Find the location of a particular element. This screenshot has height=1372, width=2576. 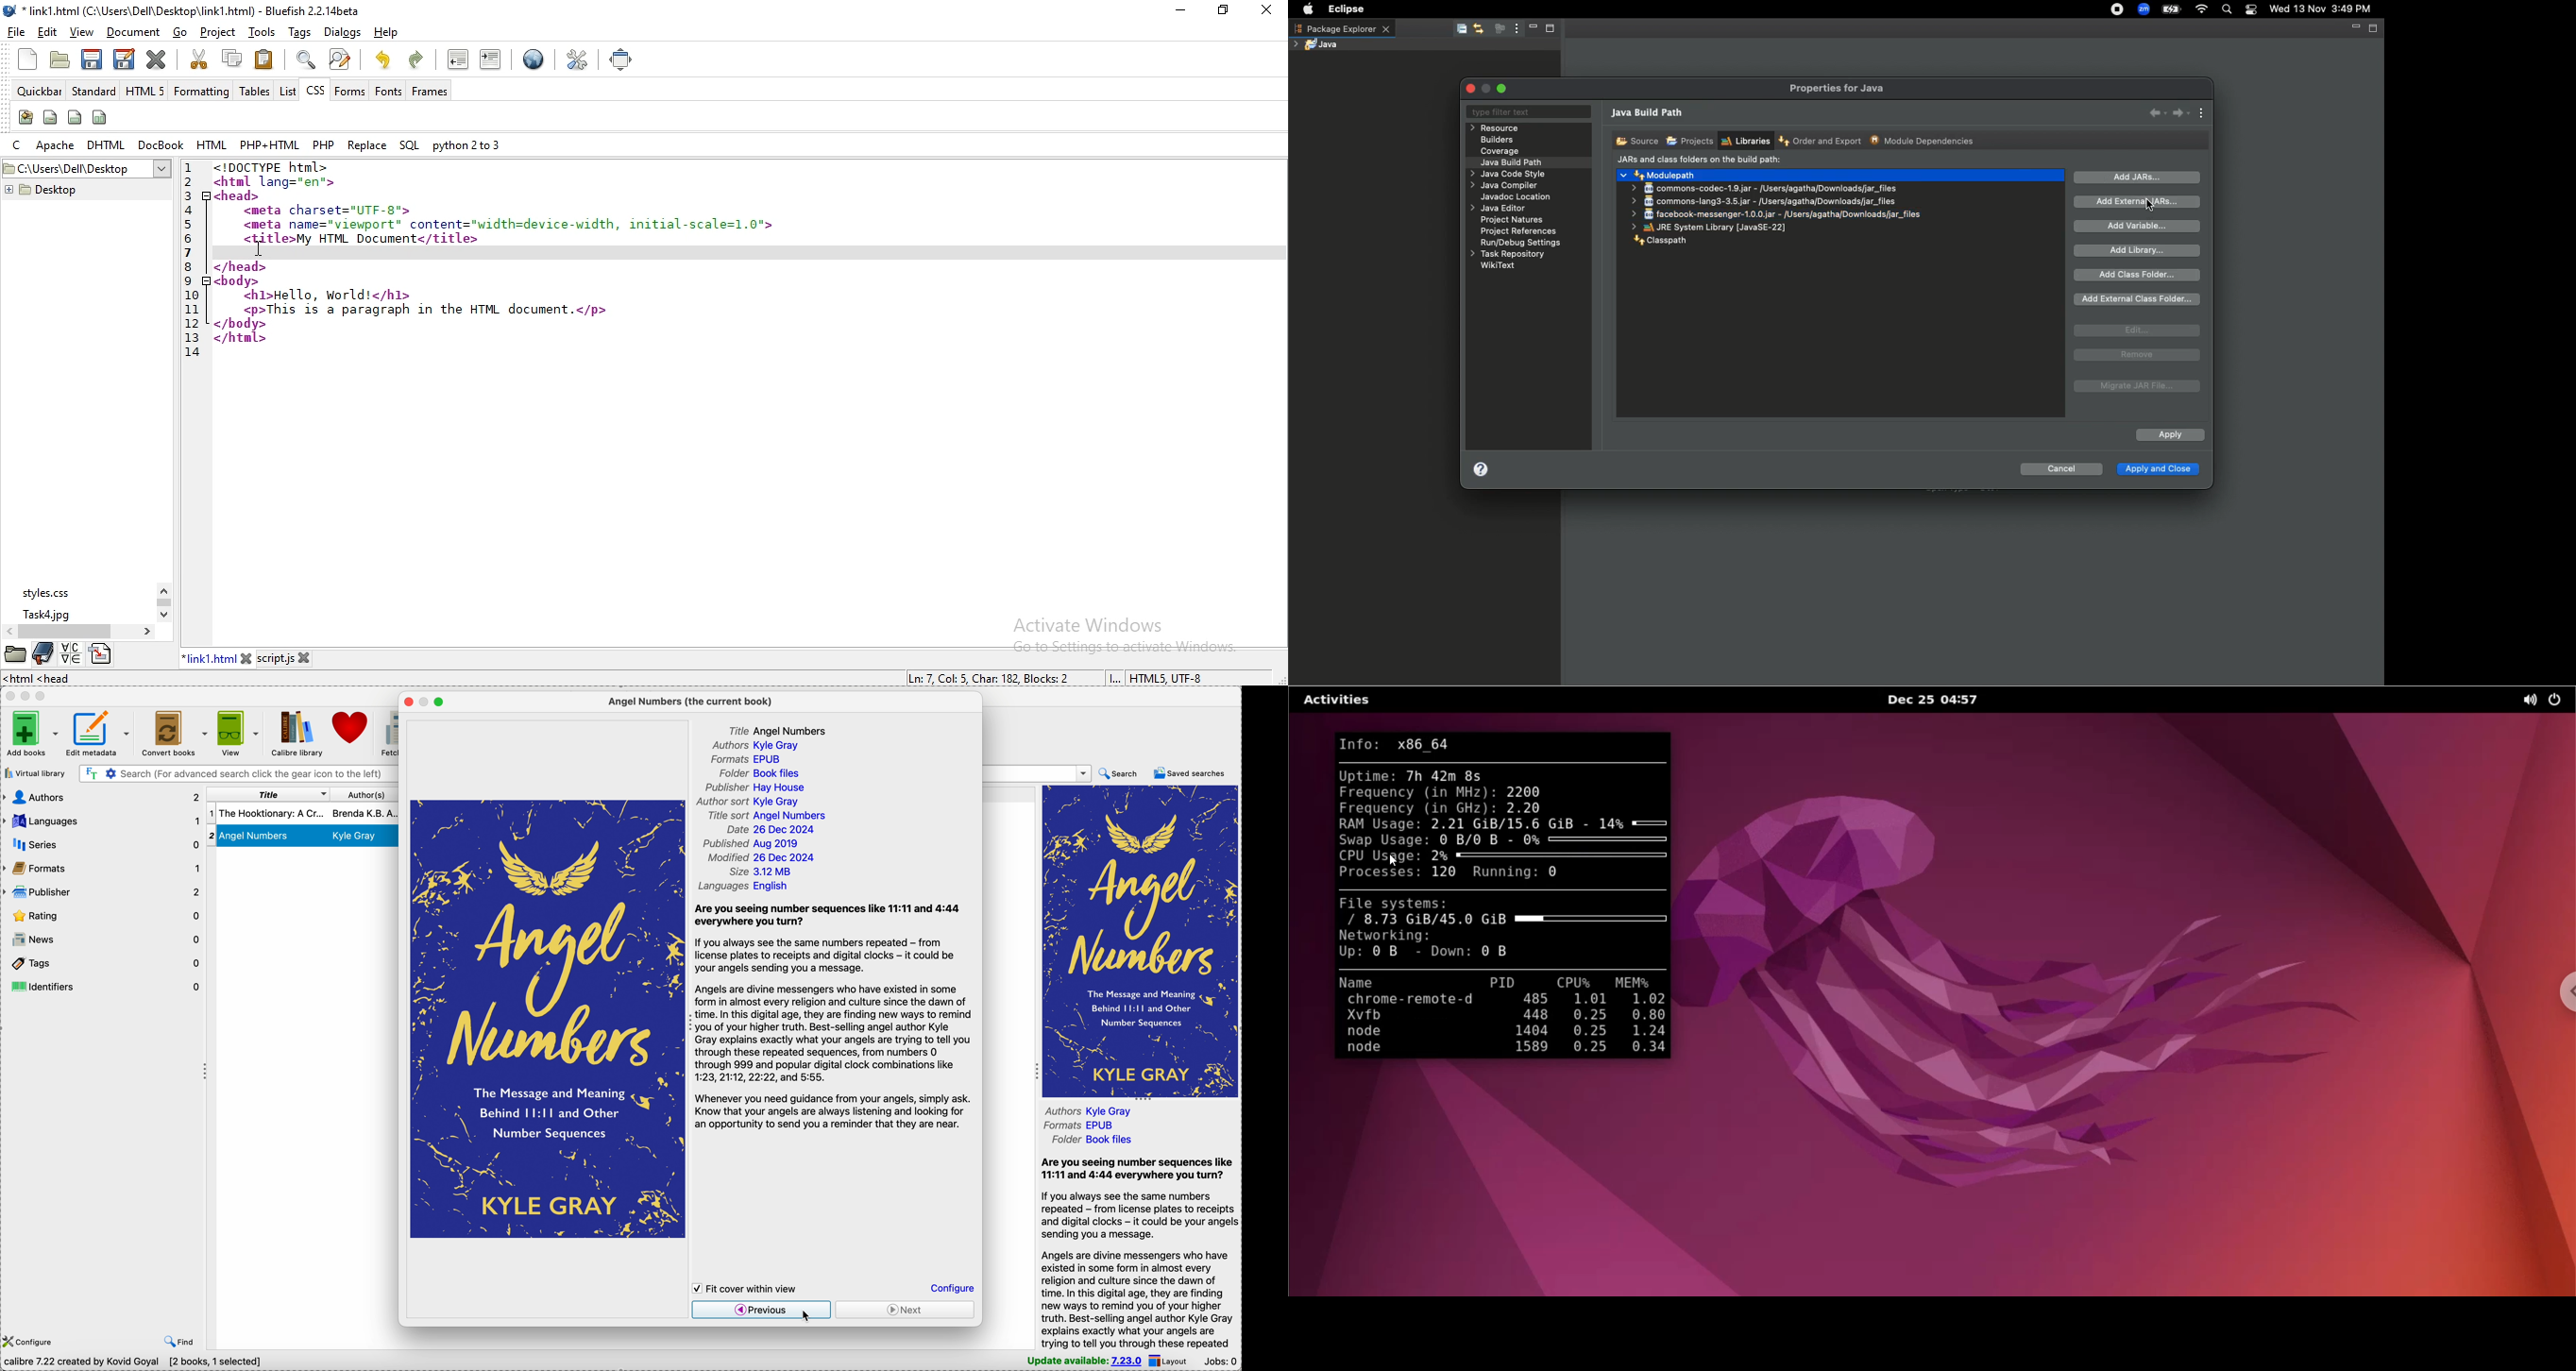

create stylesheet is located at coordinates (25, 117).